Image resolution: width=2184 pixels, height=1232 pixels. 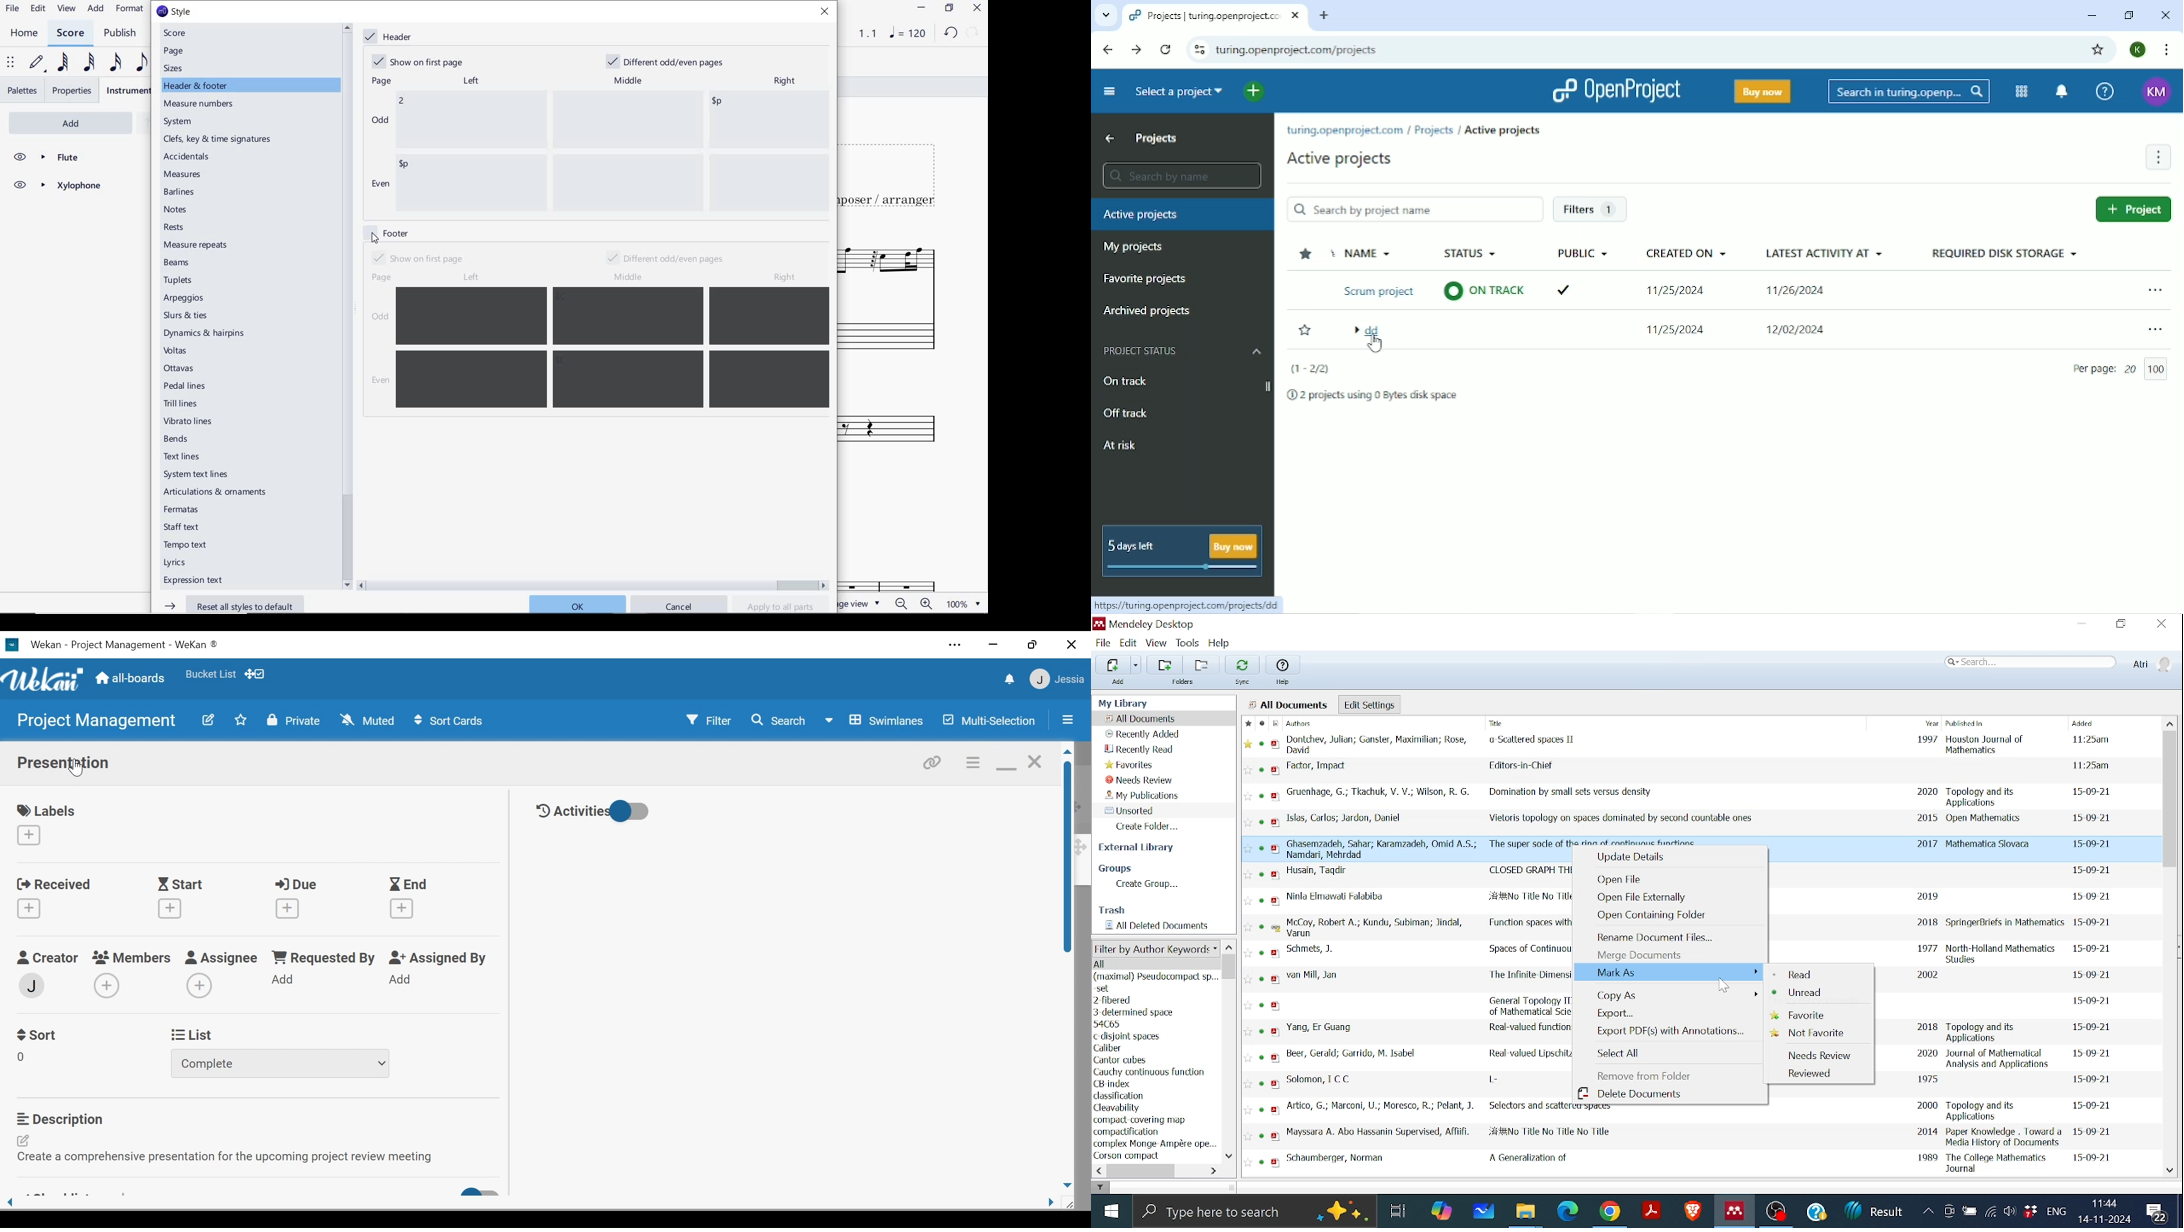 I want to click on All, so click(x=1100, y=964).